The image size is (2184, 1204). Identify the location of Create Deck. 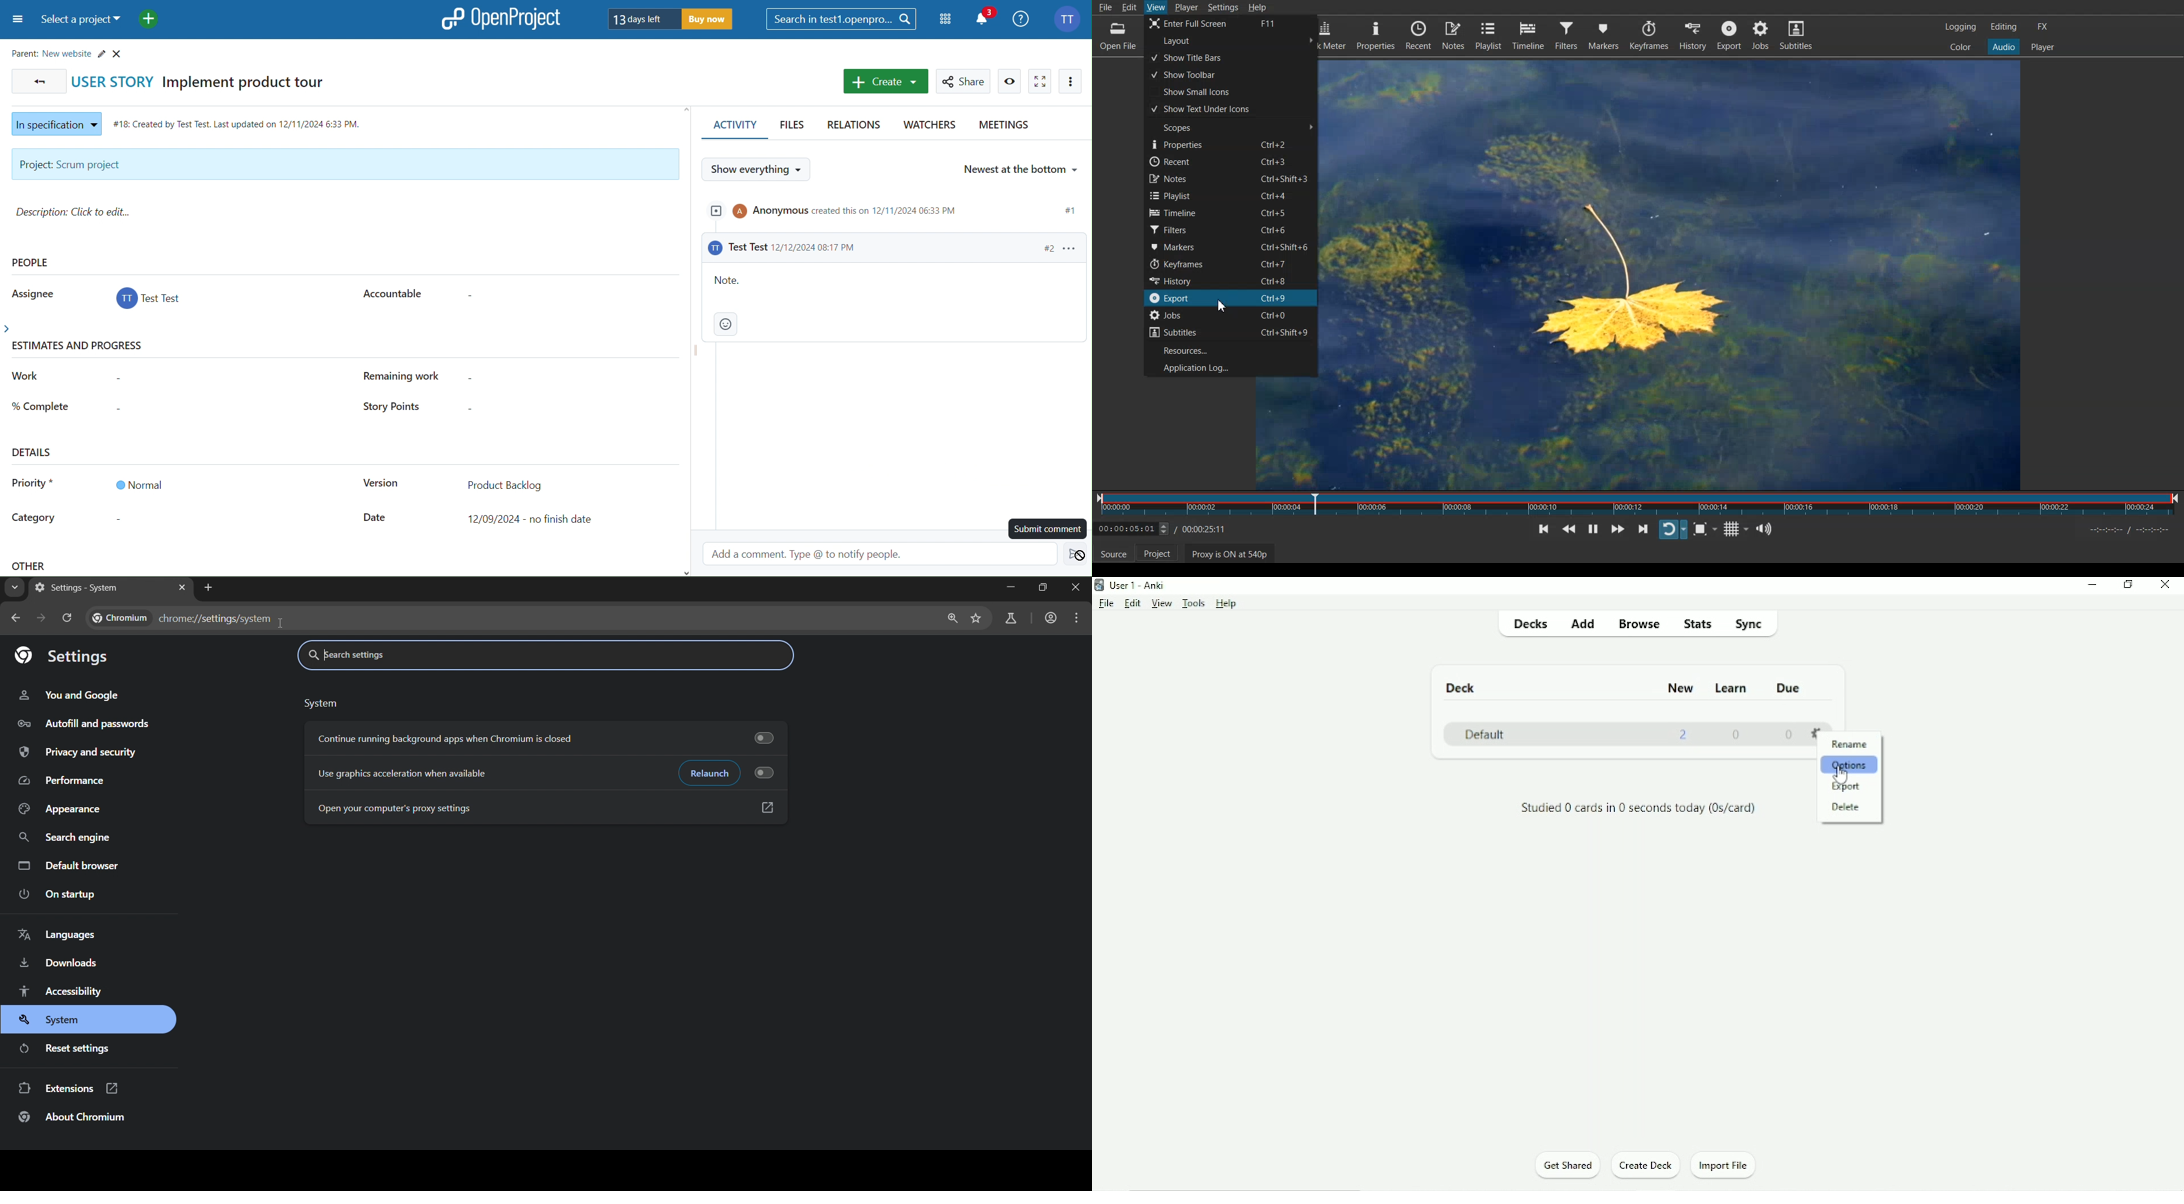
(1646, 1166).